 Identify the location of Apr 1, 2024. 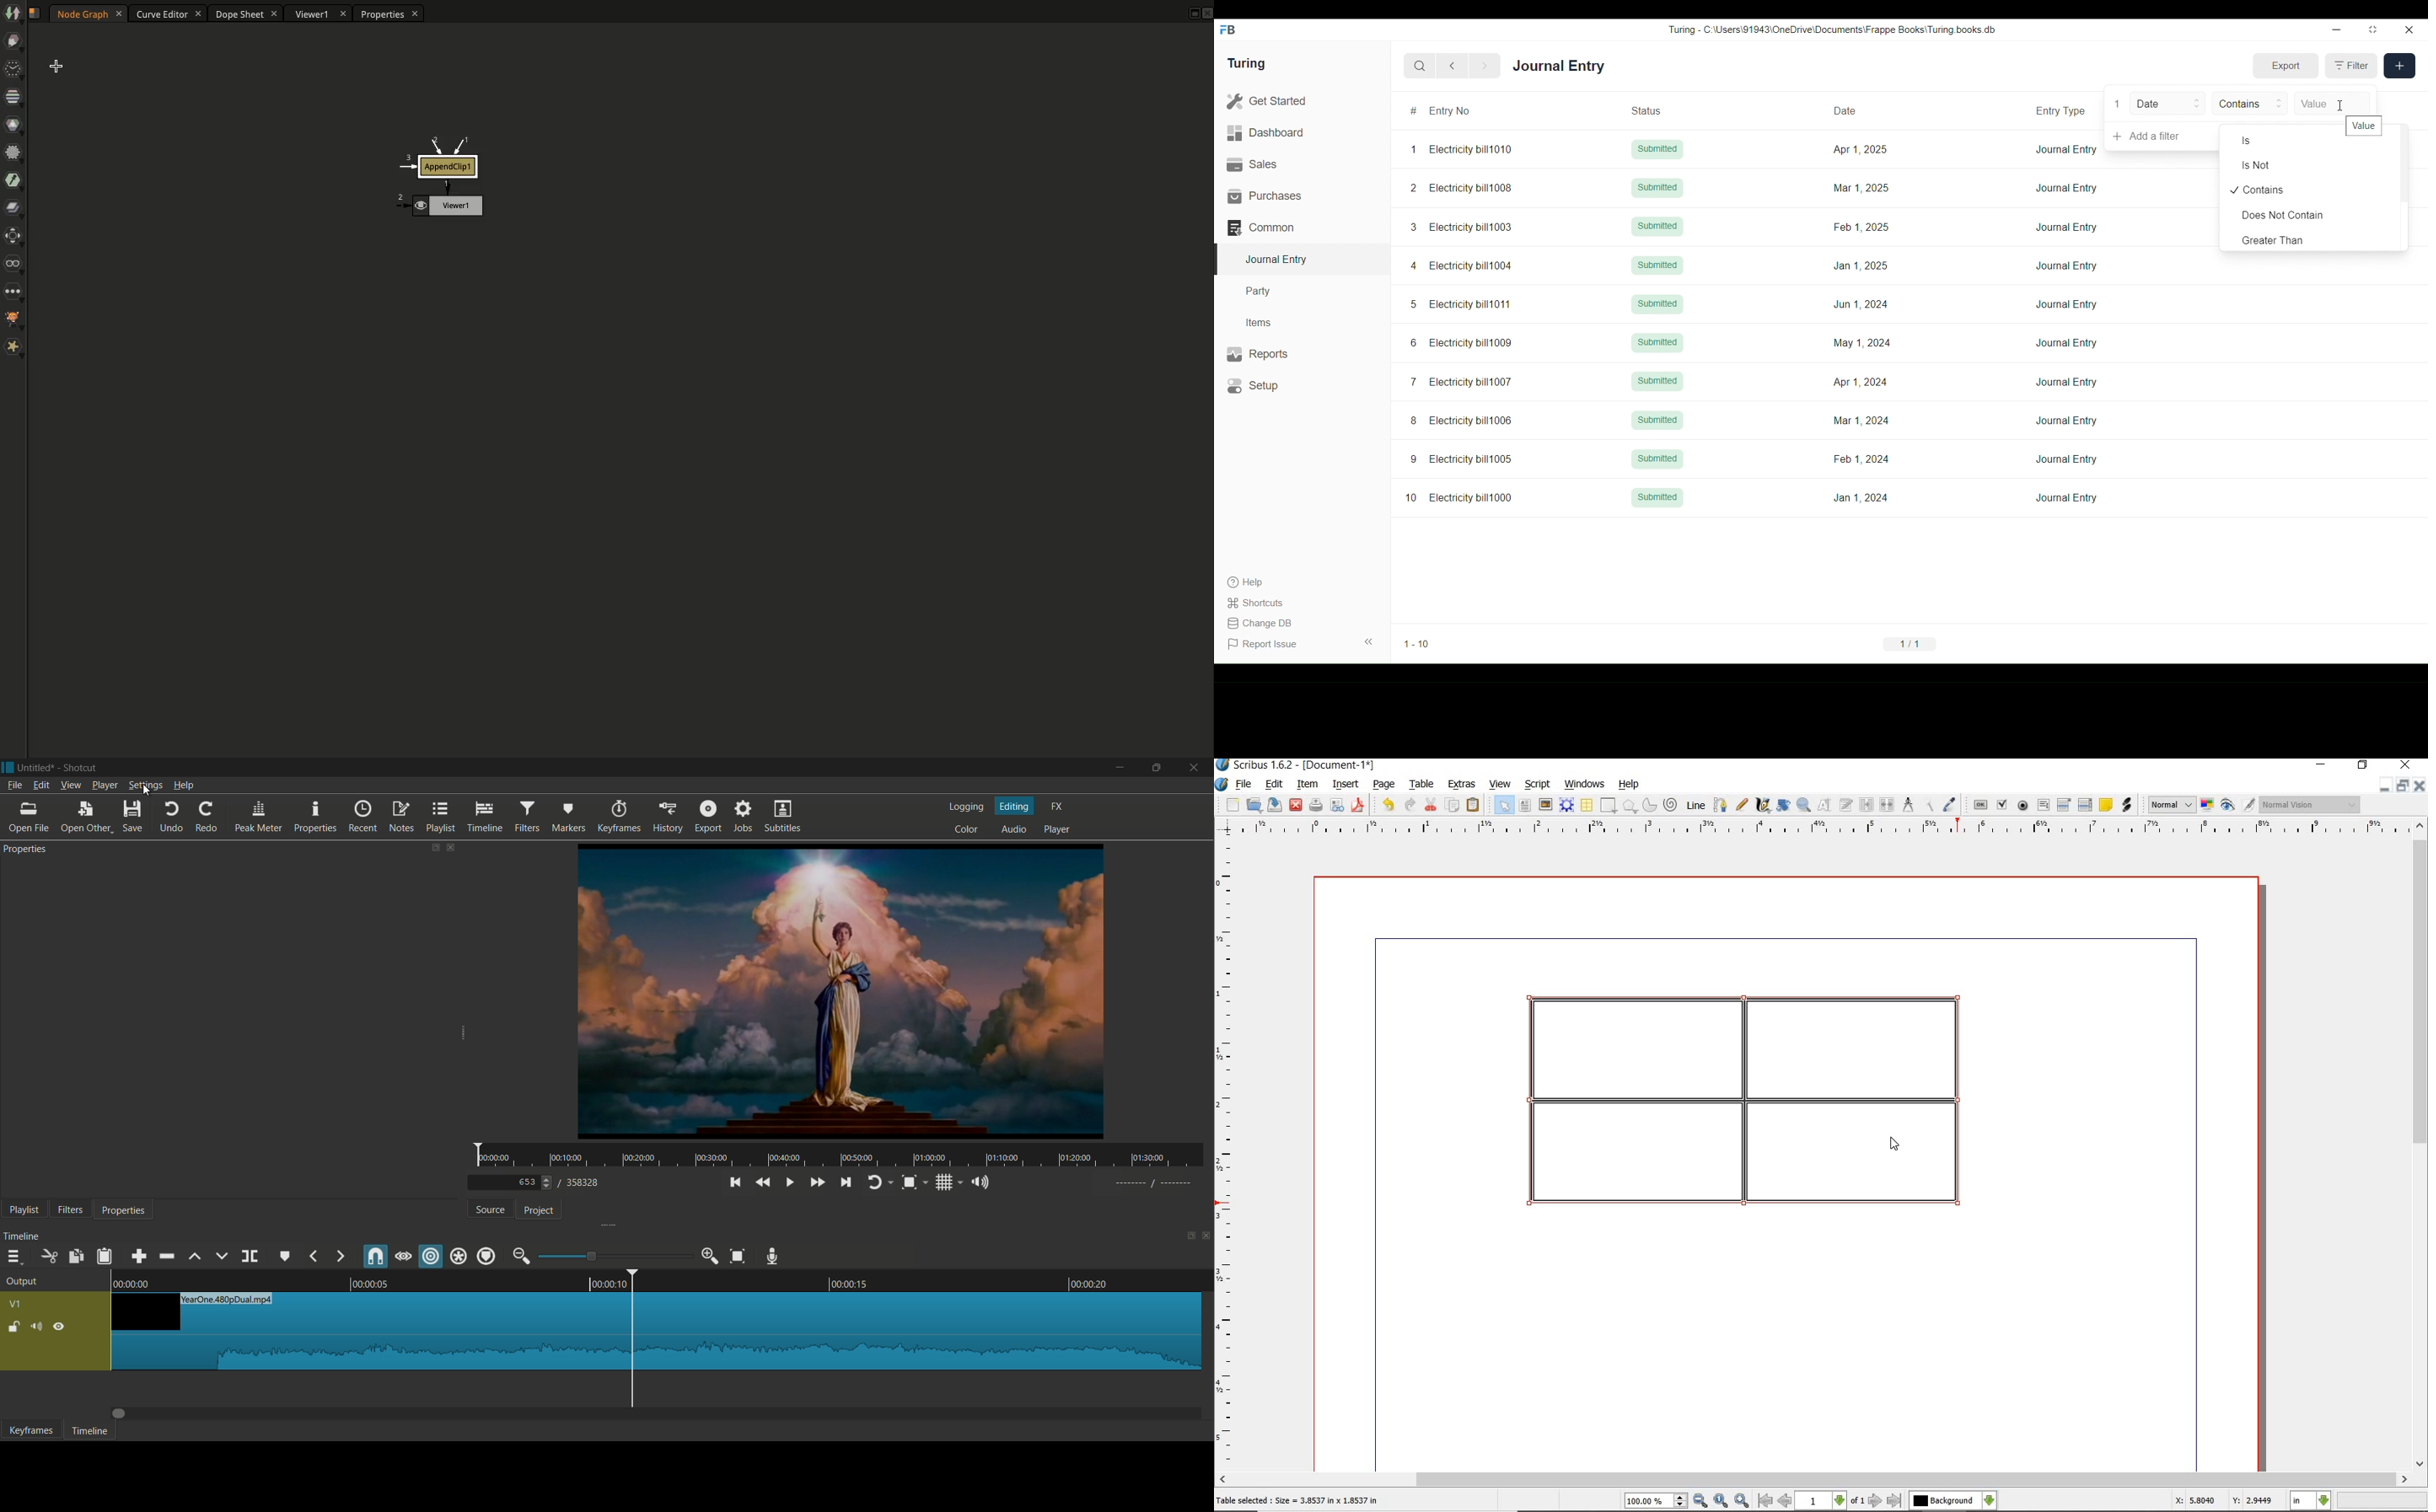
(1860, 382).